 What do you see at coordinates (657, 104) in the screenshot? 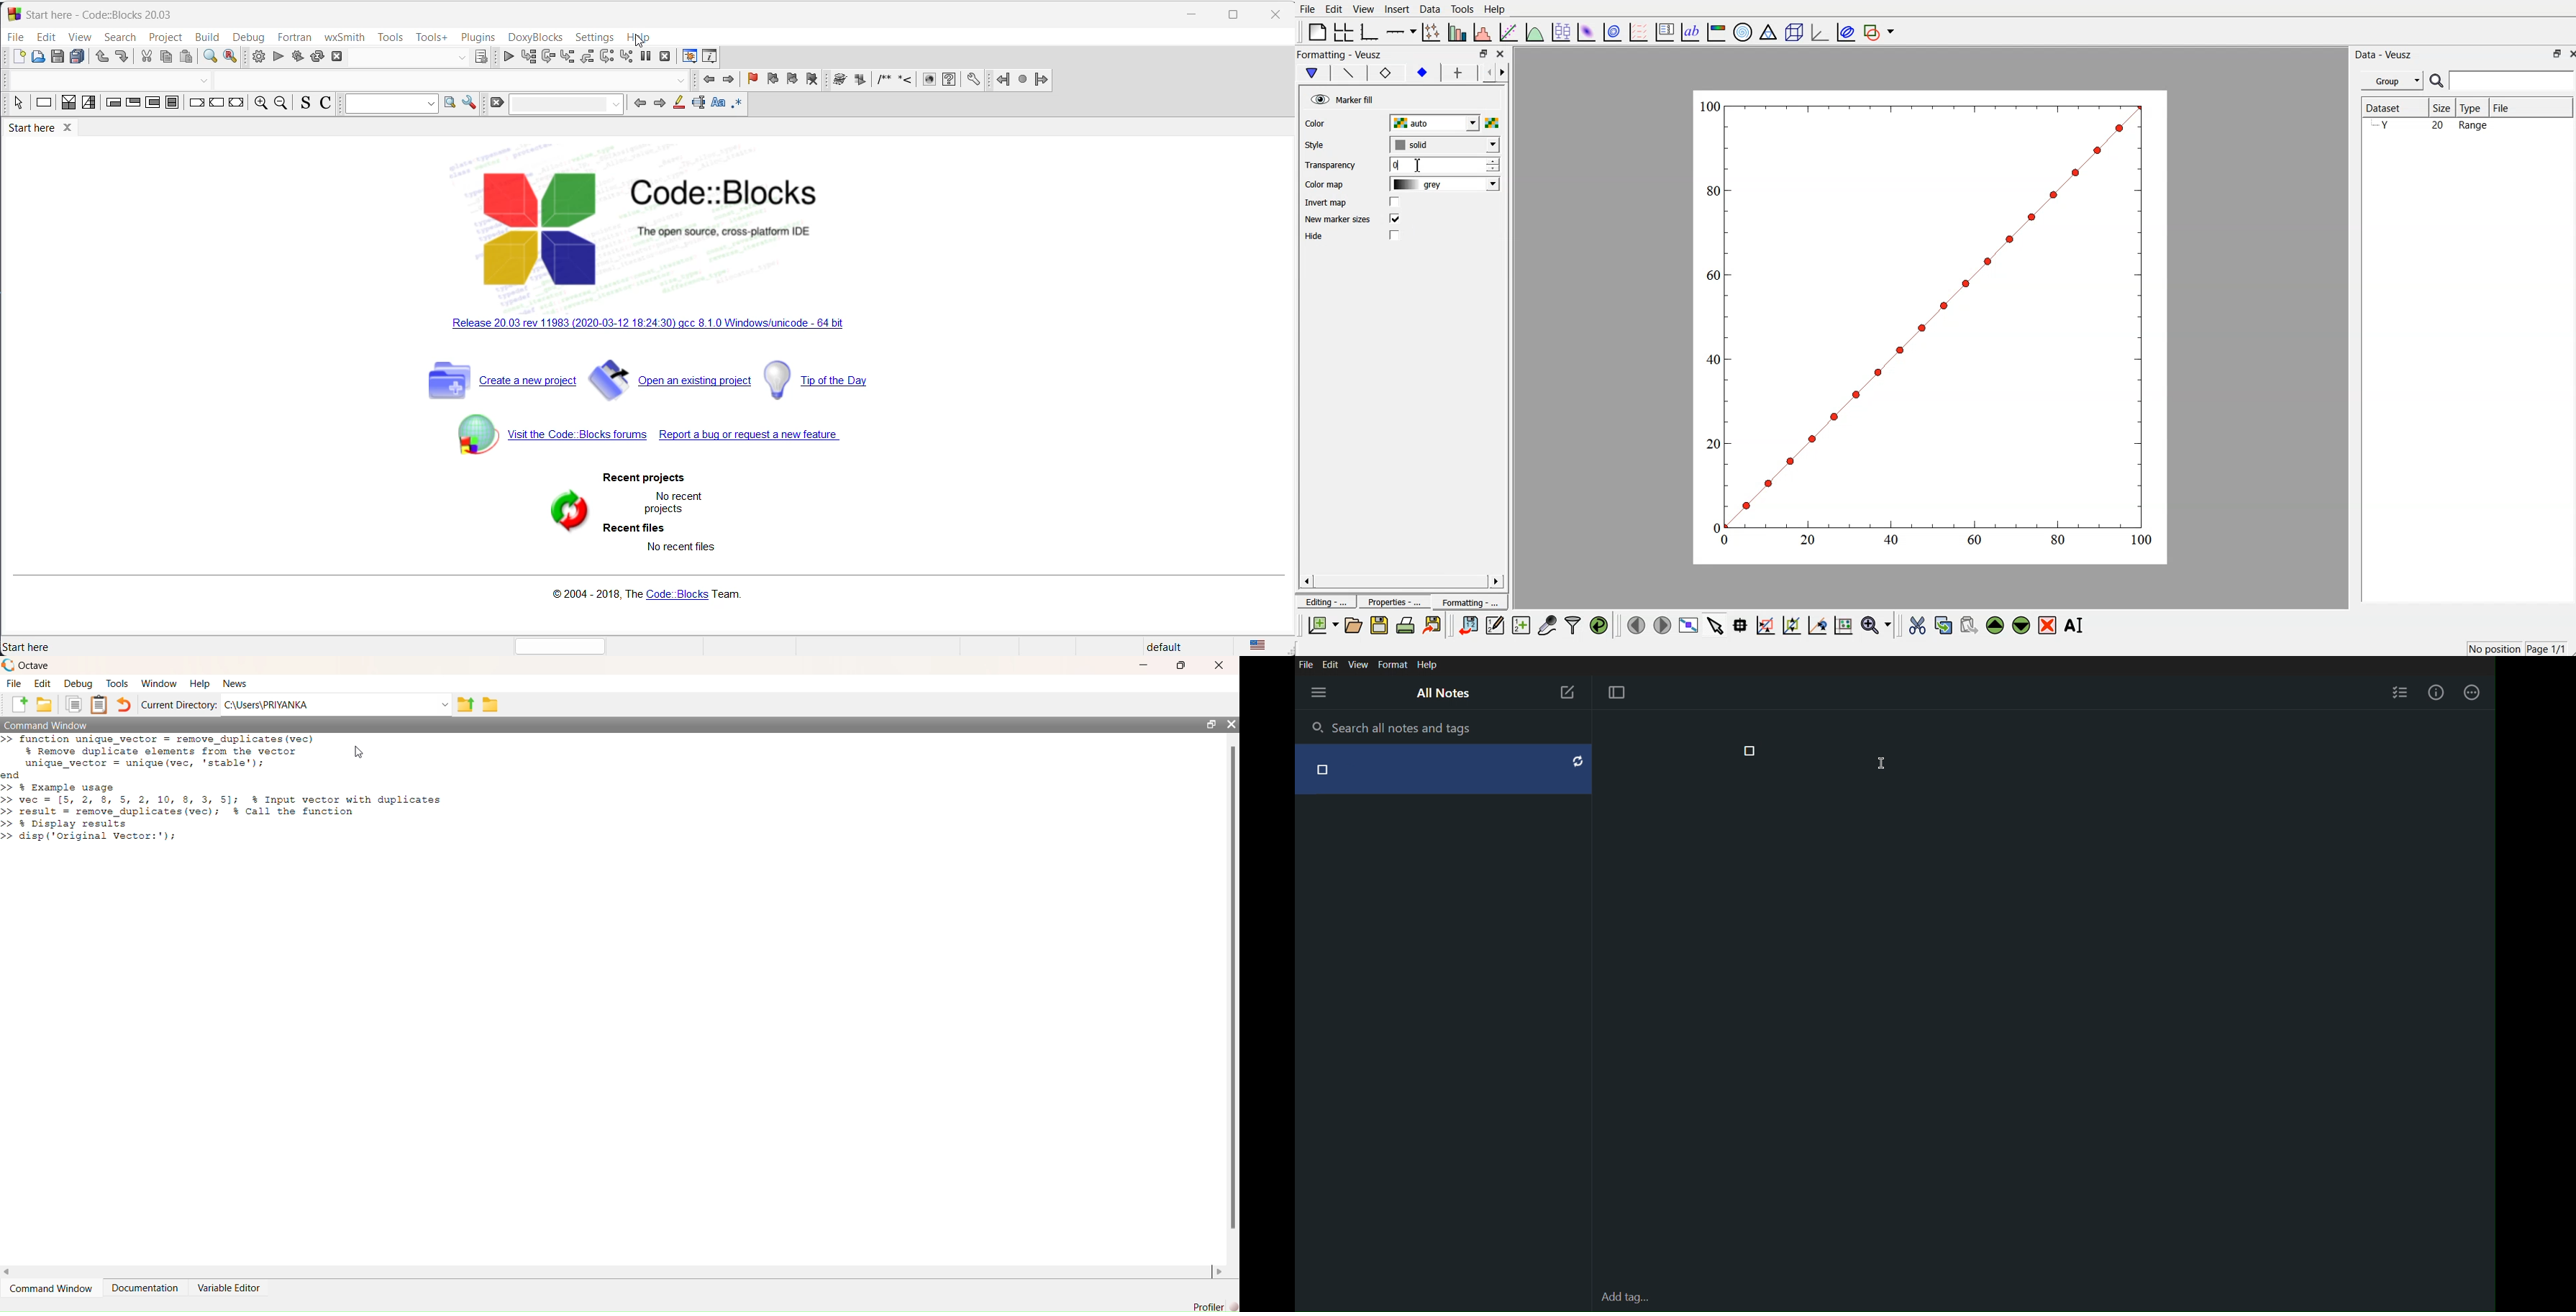
I see `next` at bounding box center [657, 104].